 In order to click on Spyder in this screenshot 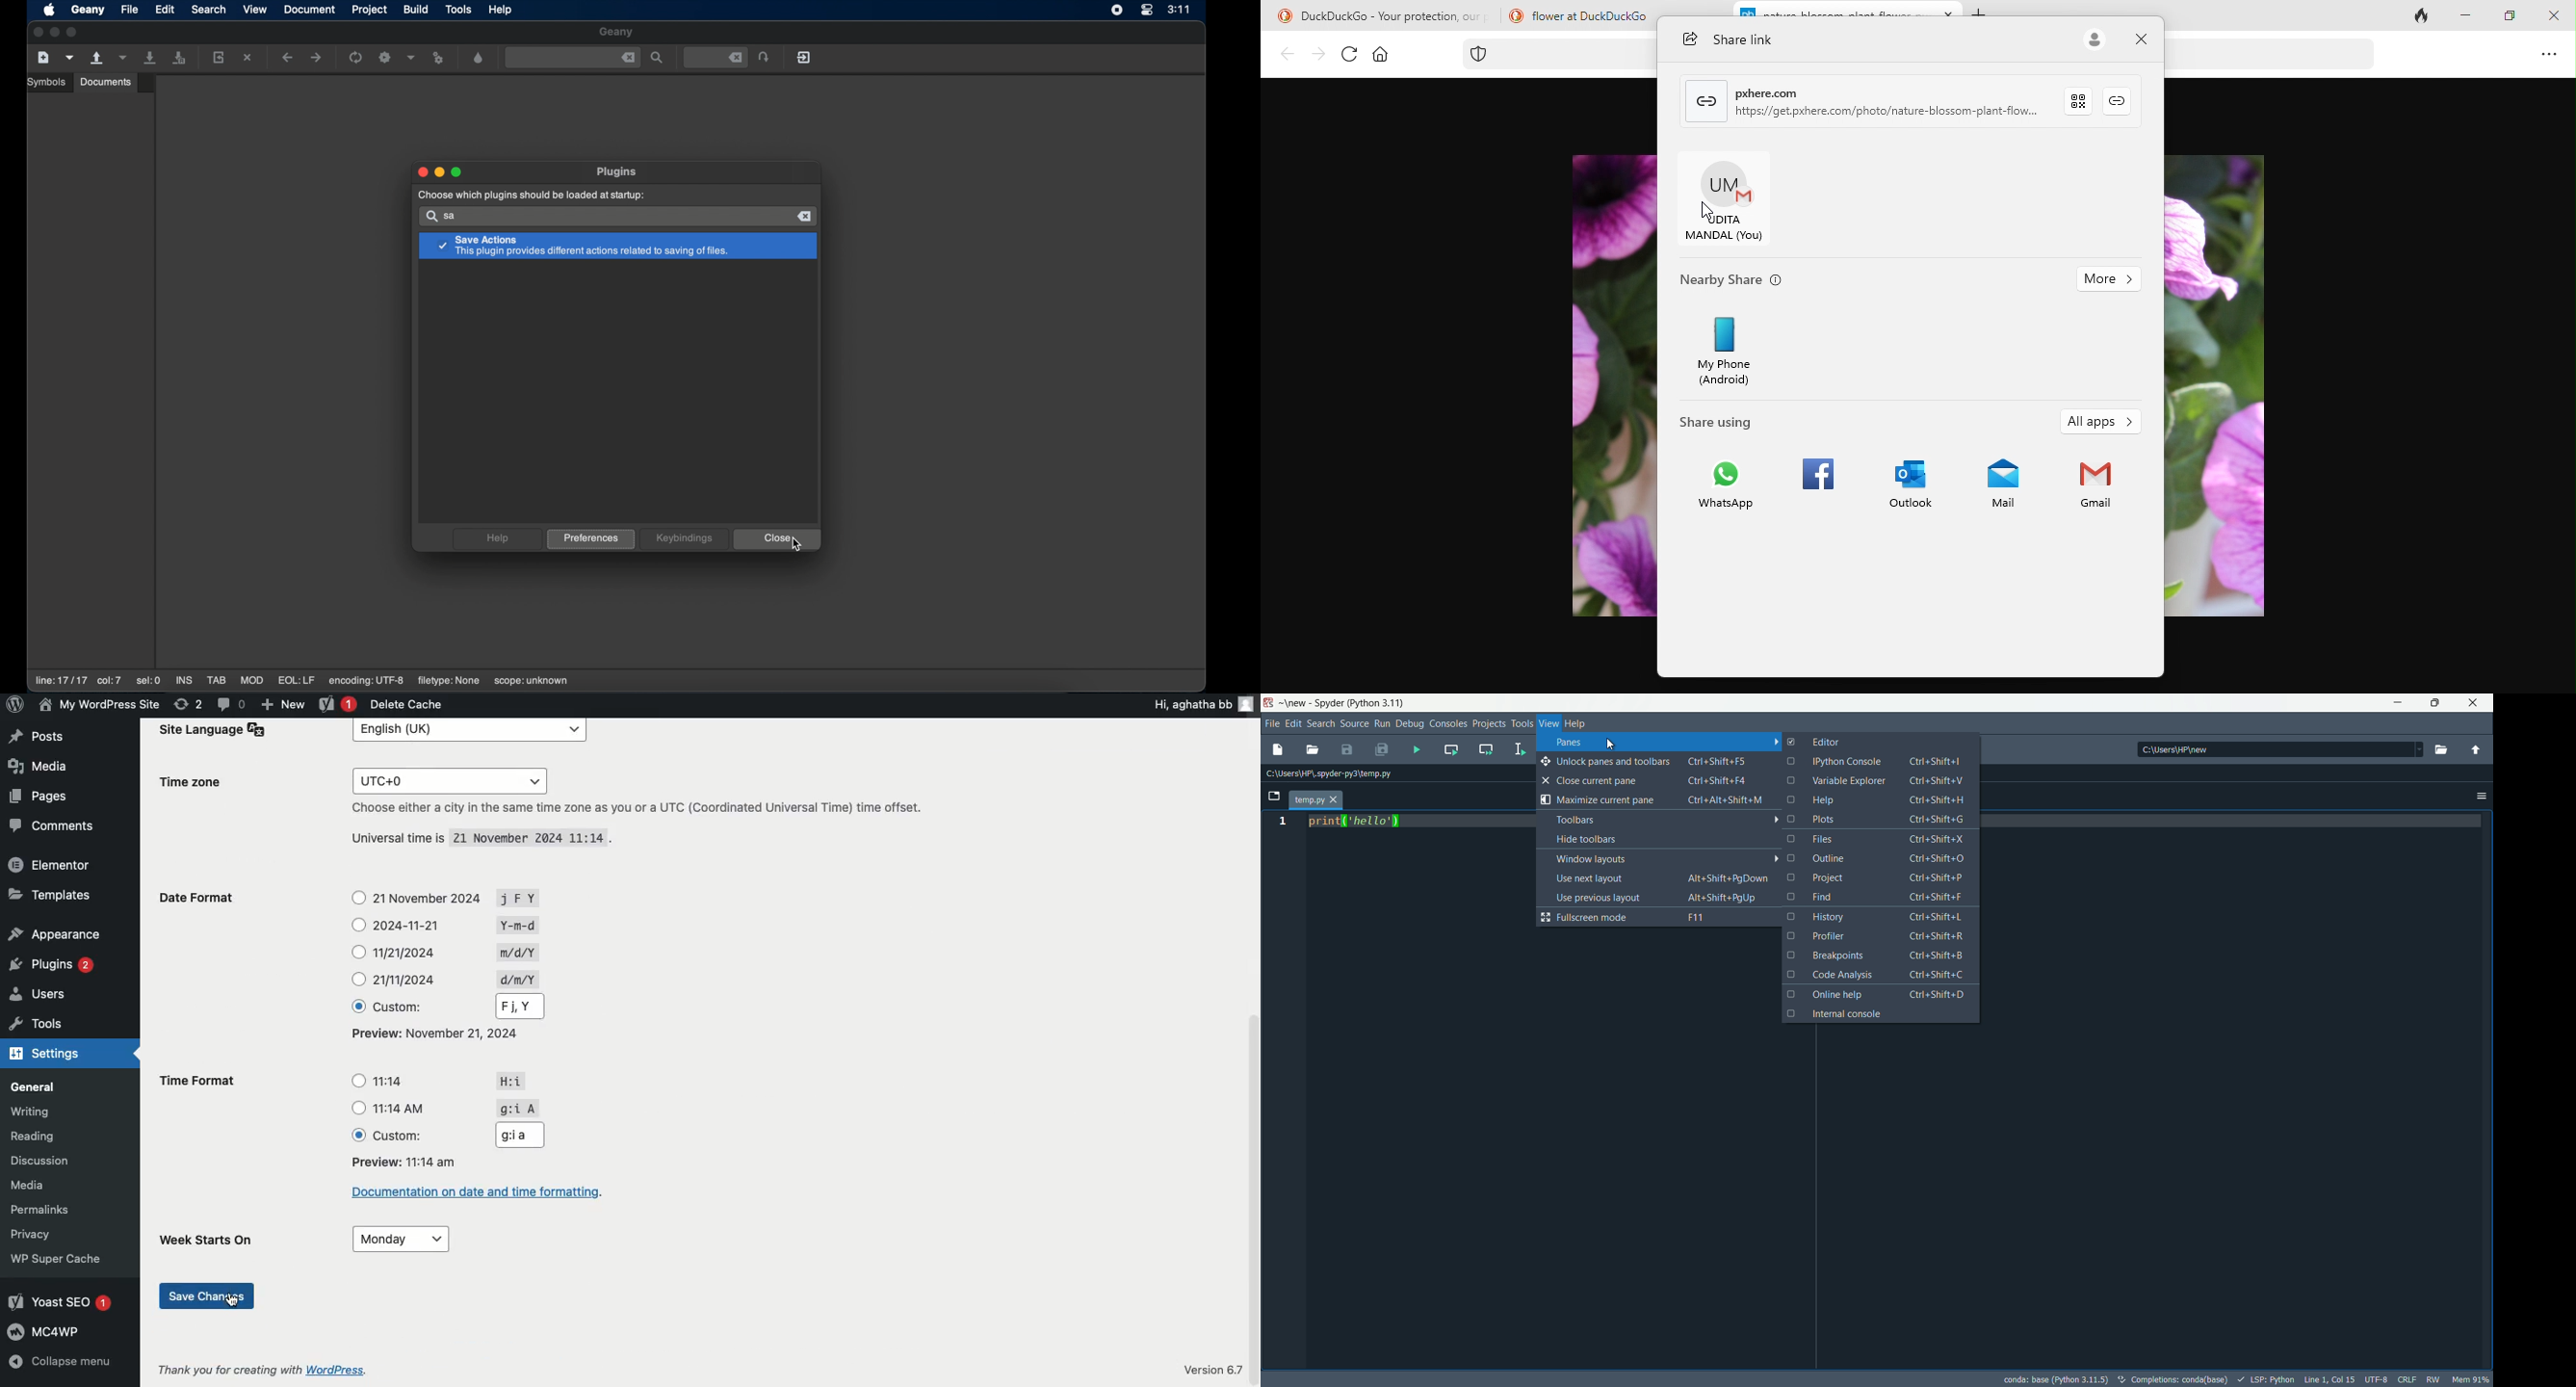, I will do `click(1331, 702)`.